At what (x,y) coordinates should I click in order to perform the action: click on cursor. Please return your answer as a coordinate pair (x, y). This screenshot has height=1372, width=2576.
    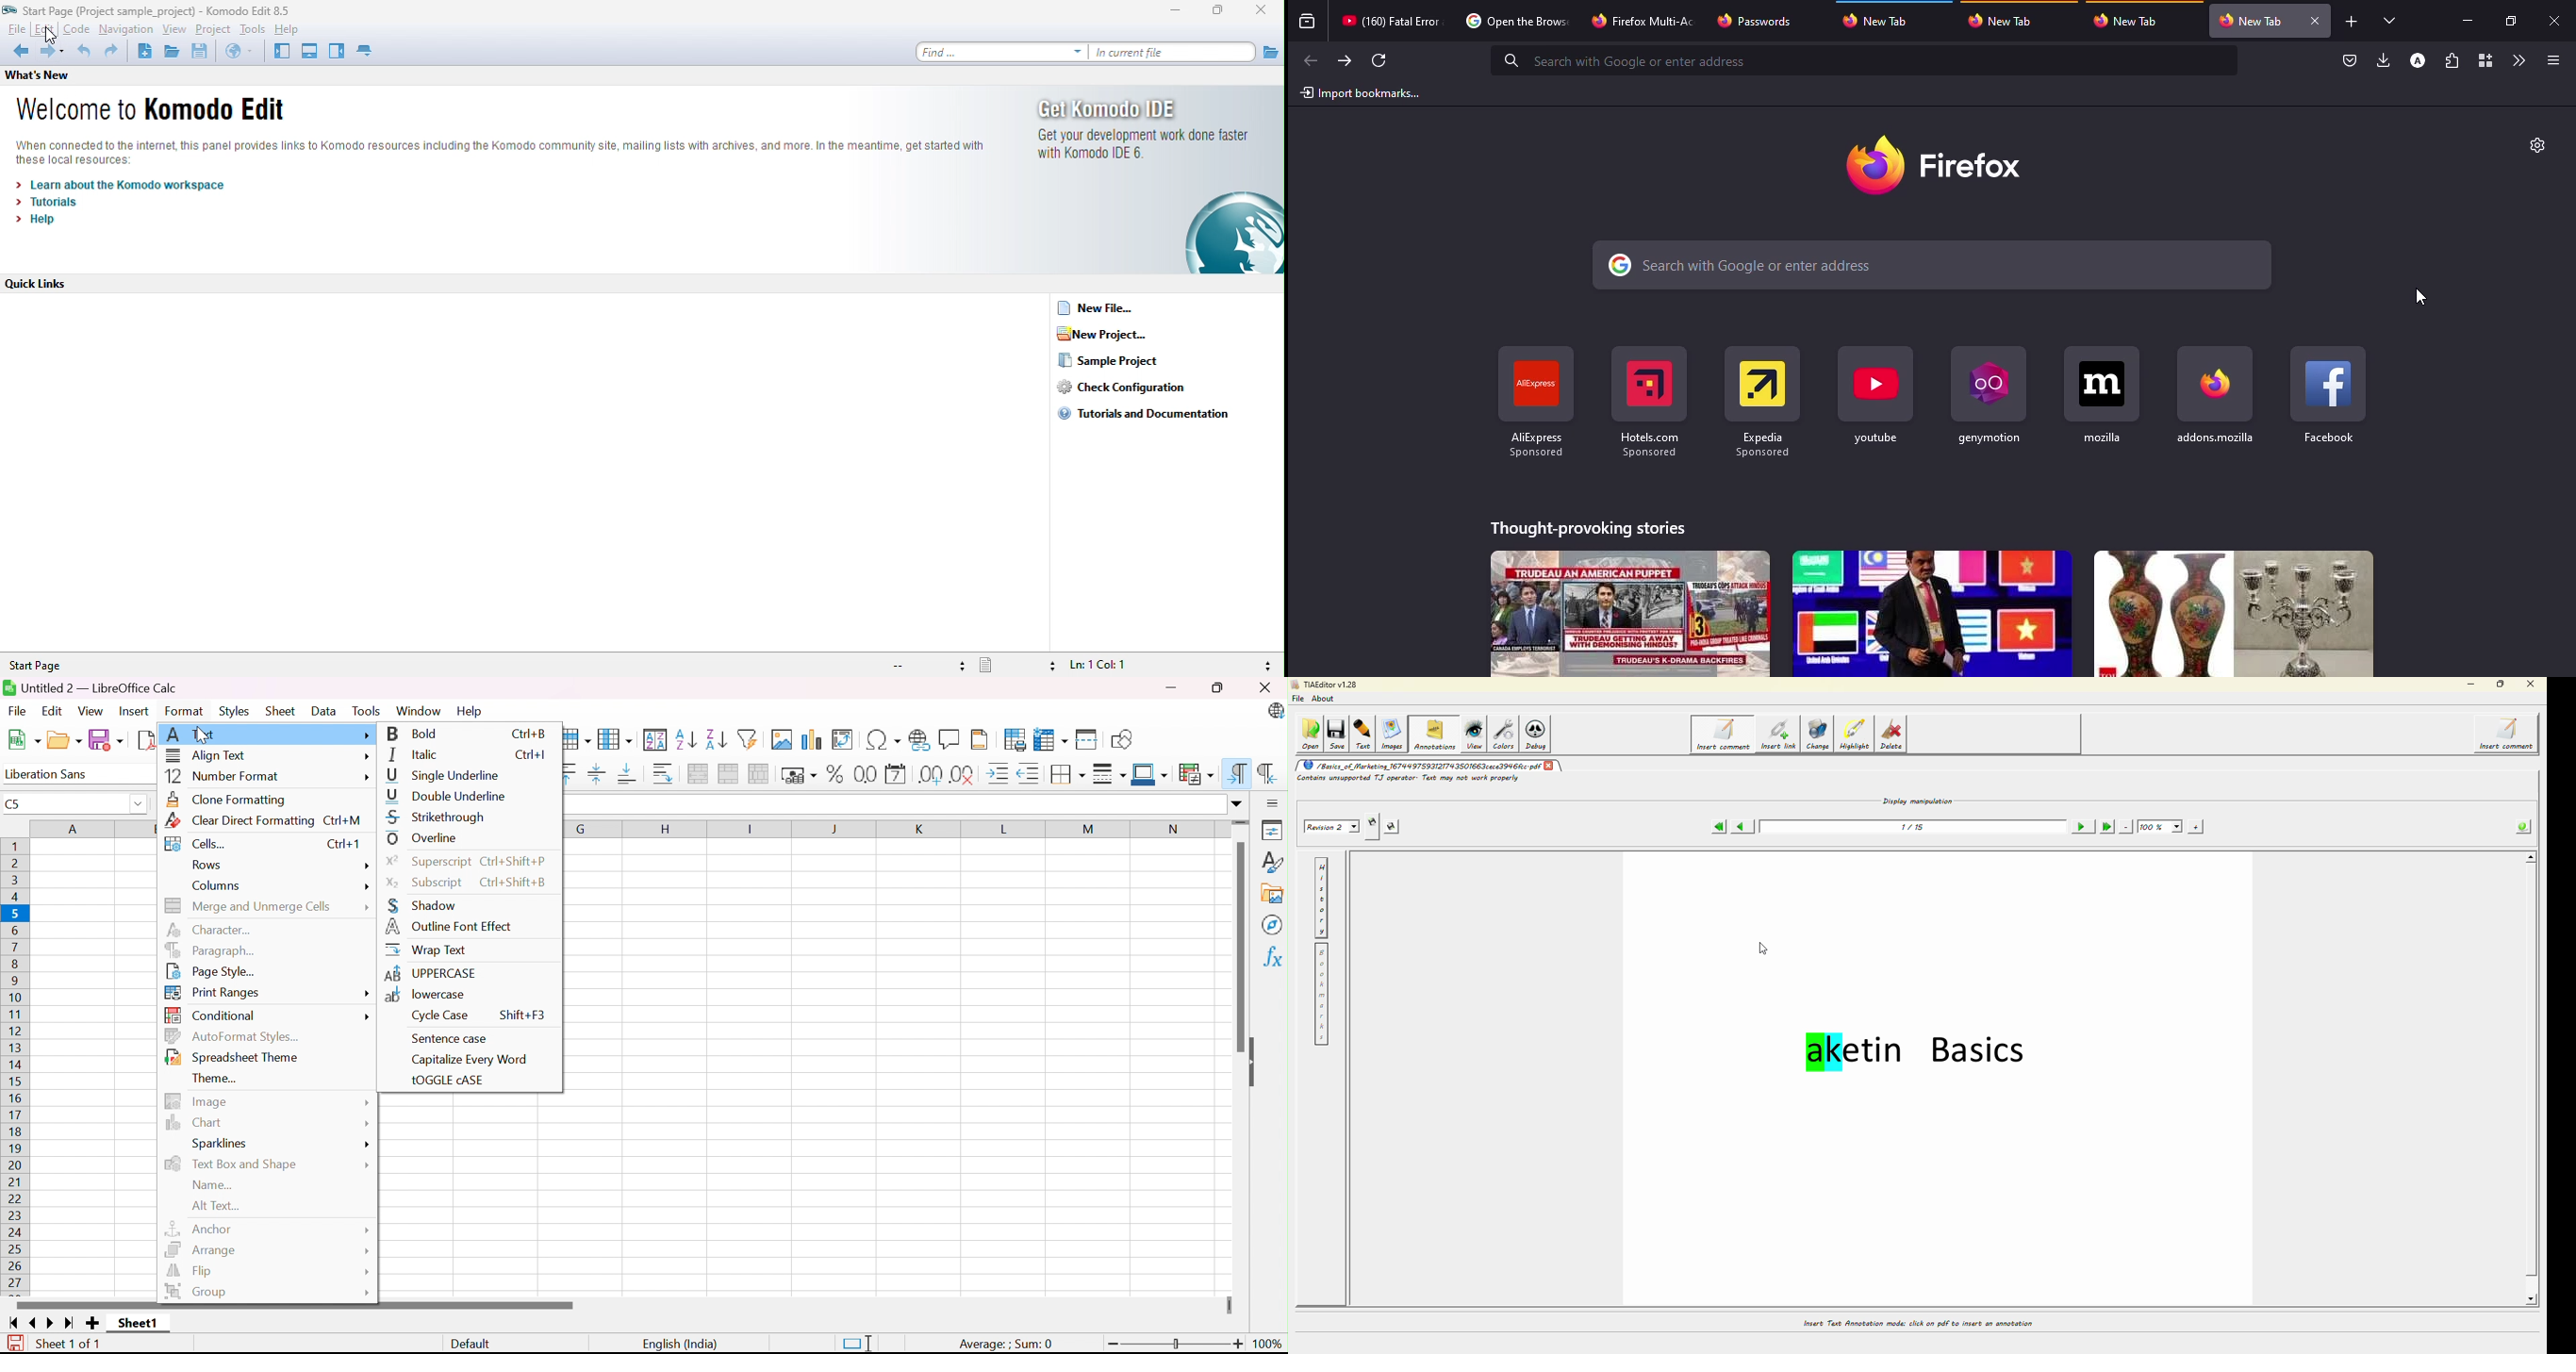
    Looking at the image, I should click on (2420, 296).